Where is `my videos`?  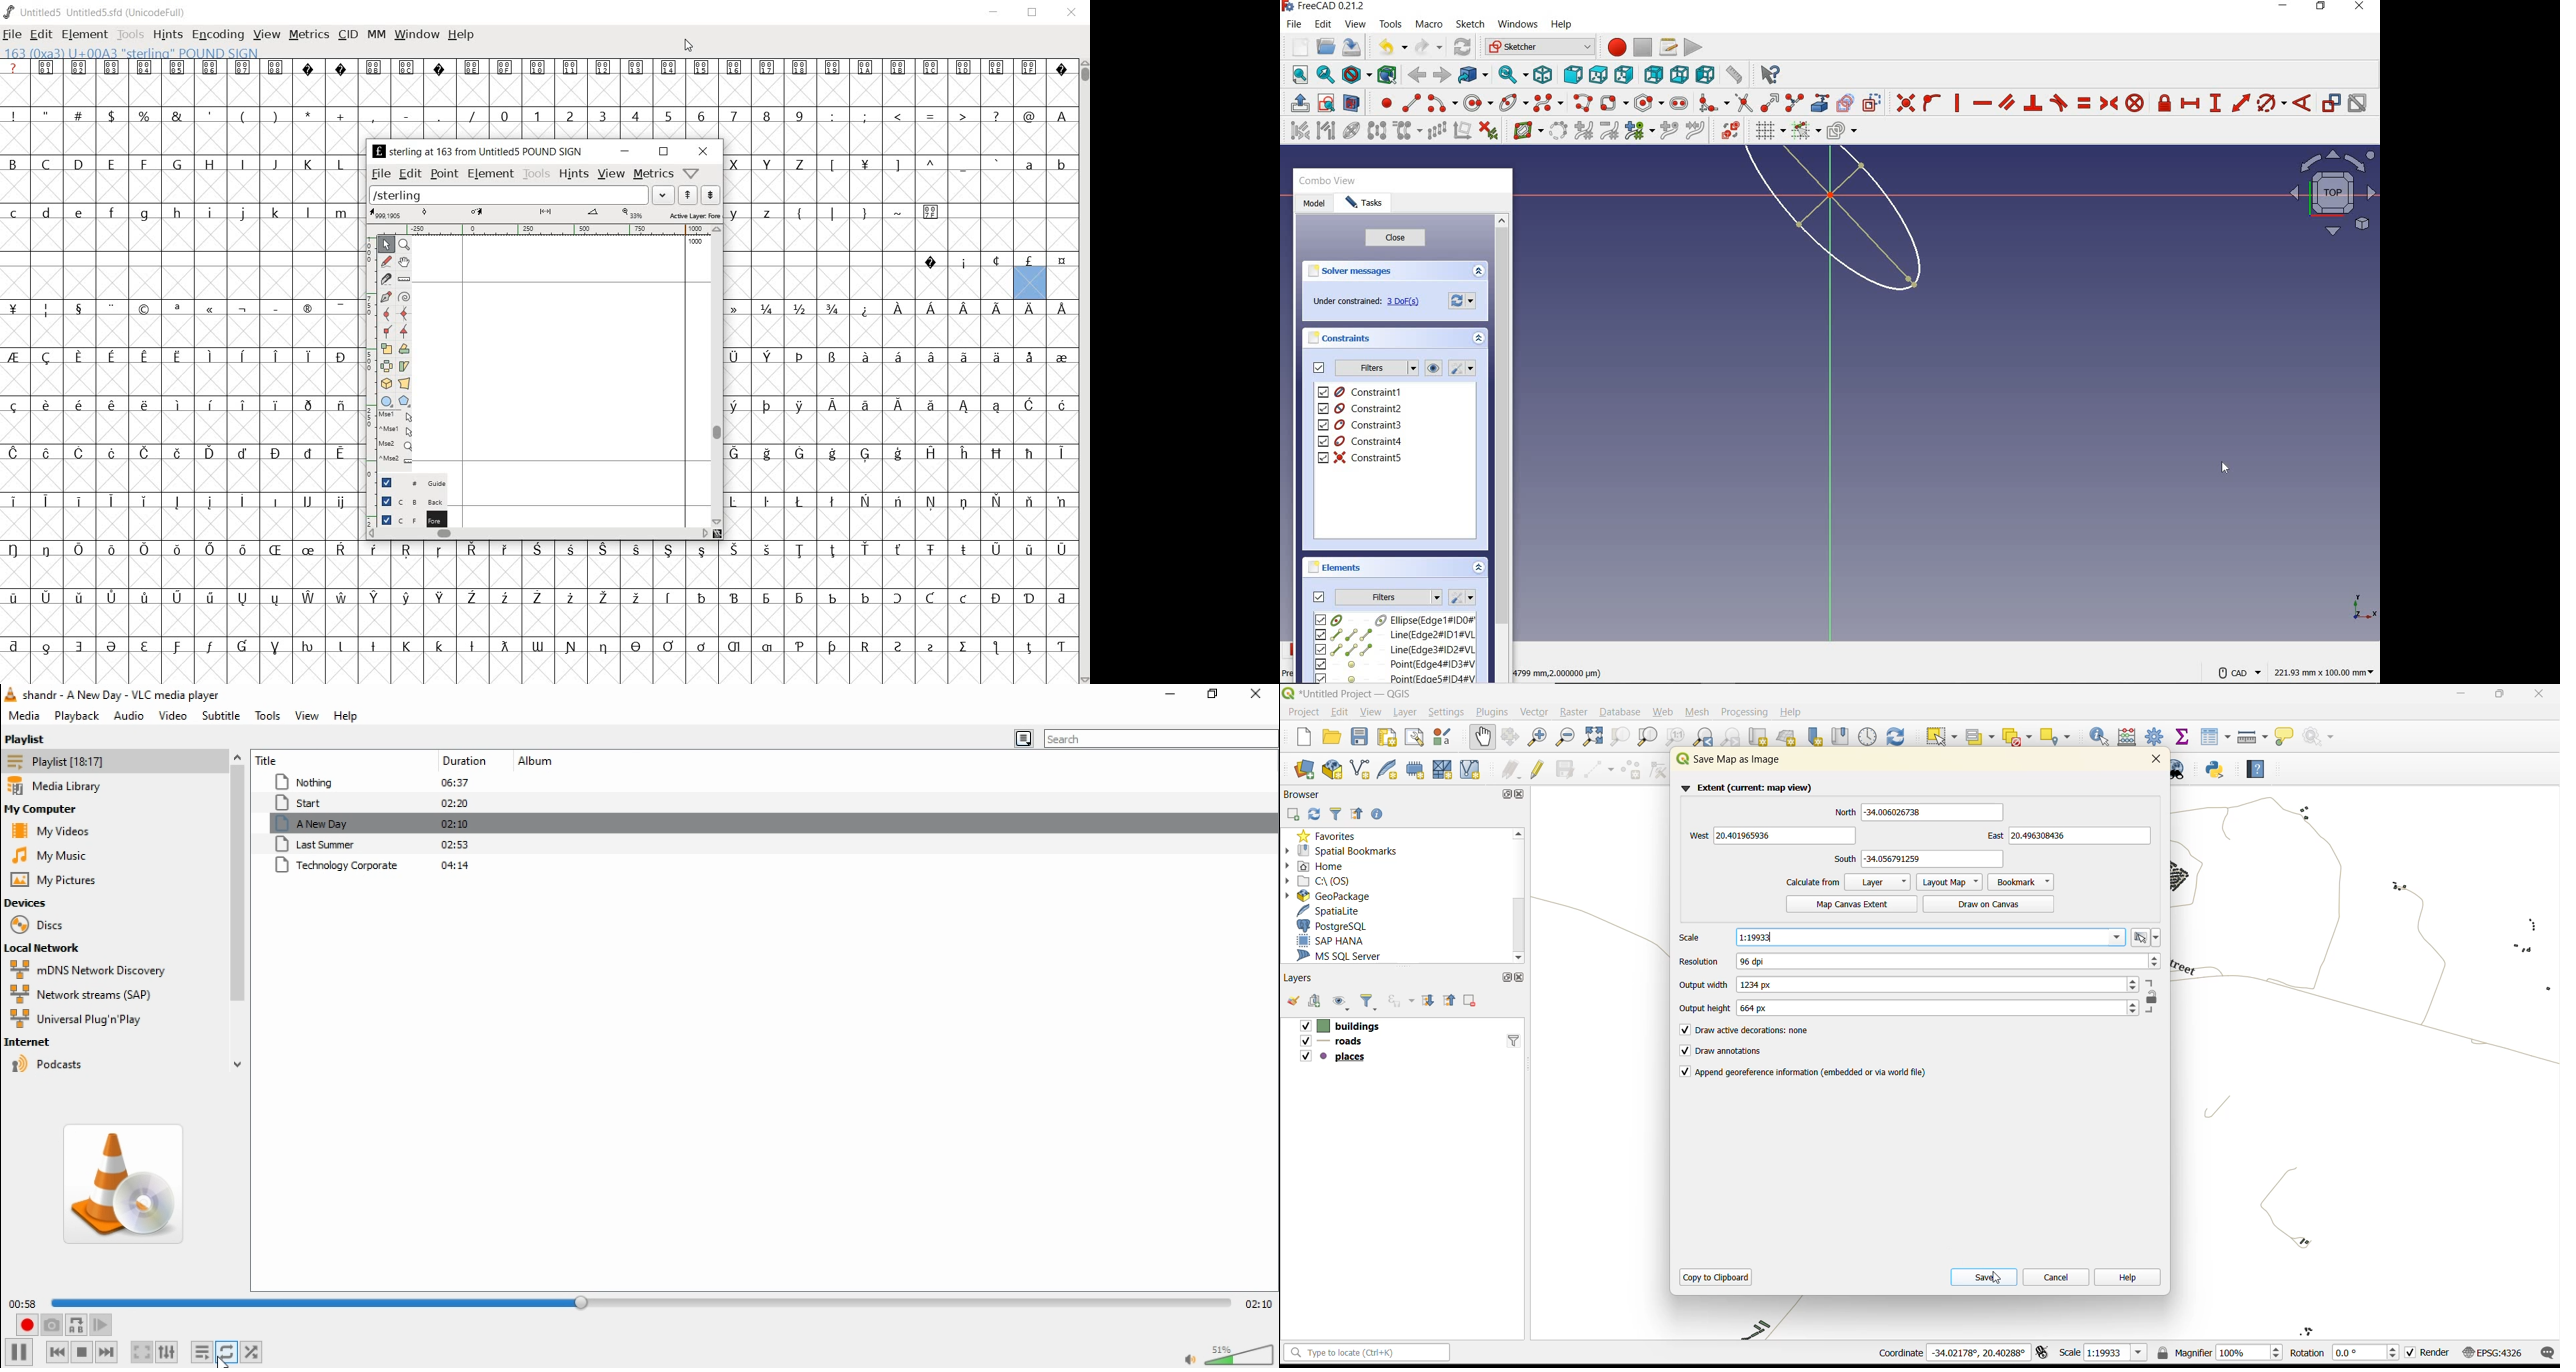 my videos is located at coordinates (54, 830).